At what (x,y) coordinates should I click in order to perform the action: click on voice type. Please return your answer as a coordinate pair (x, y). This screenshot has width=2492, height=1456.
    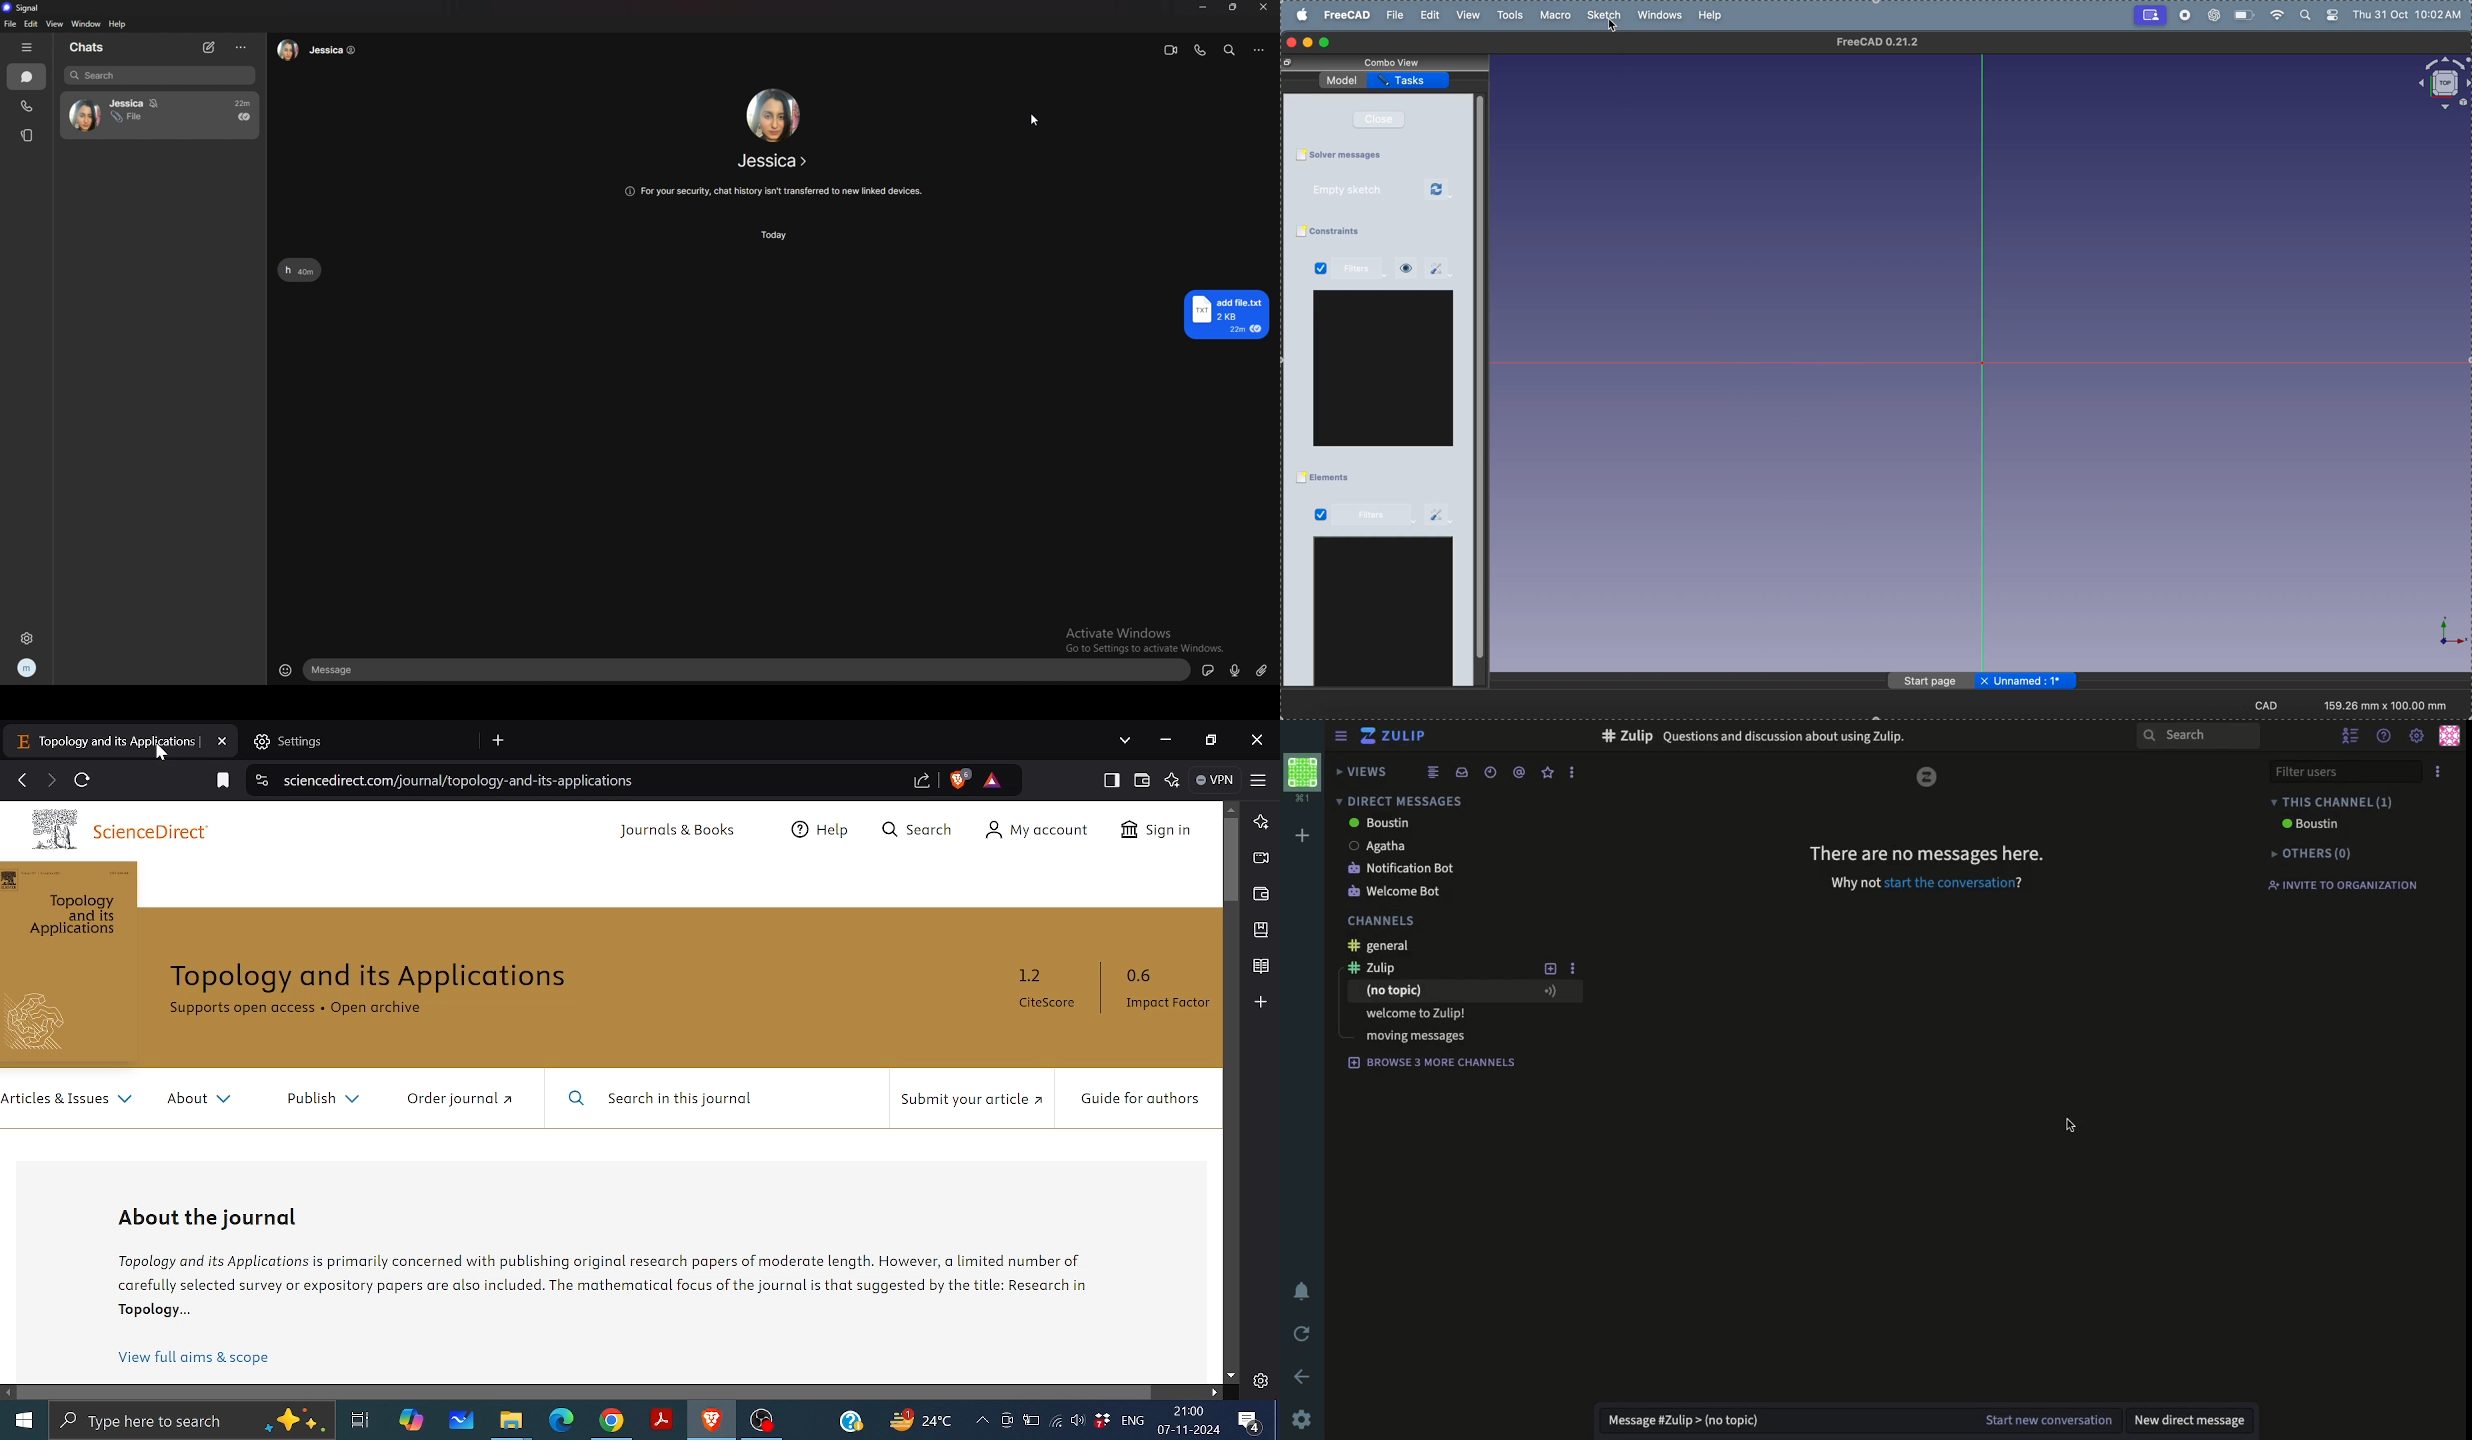
    Looking at the image, I should click on (1237, 669).